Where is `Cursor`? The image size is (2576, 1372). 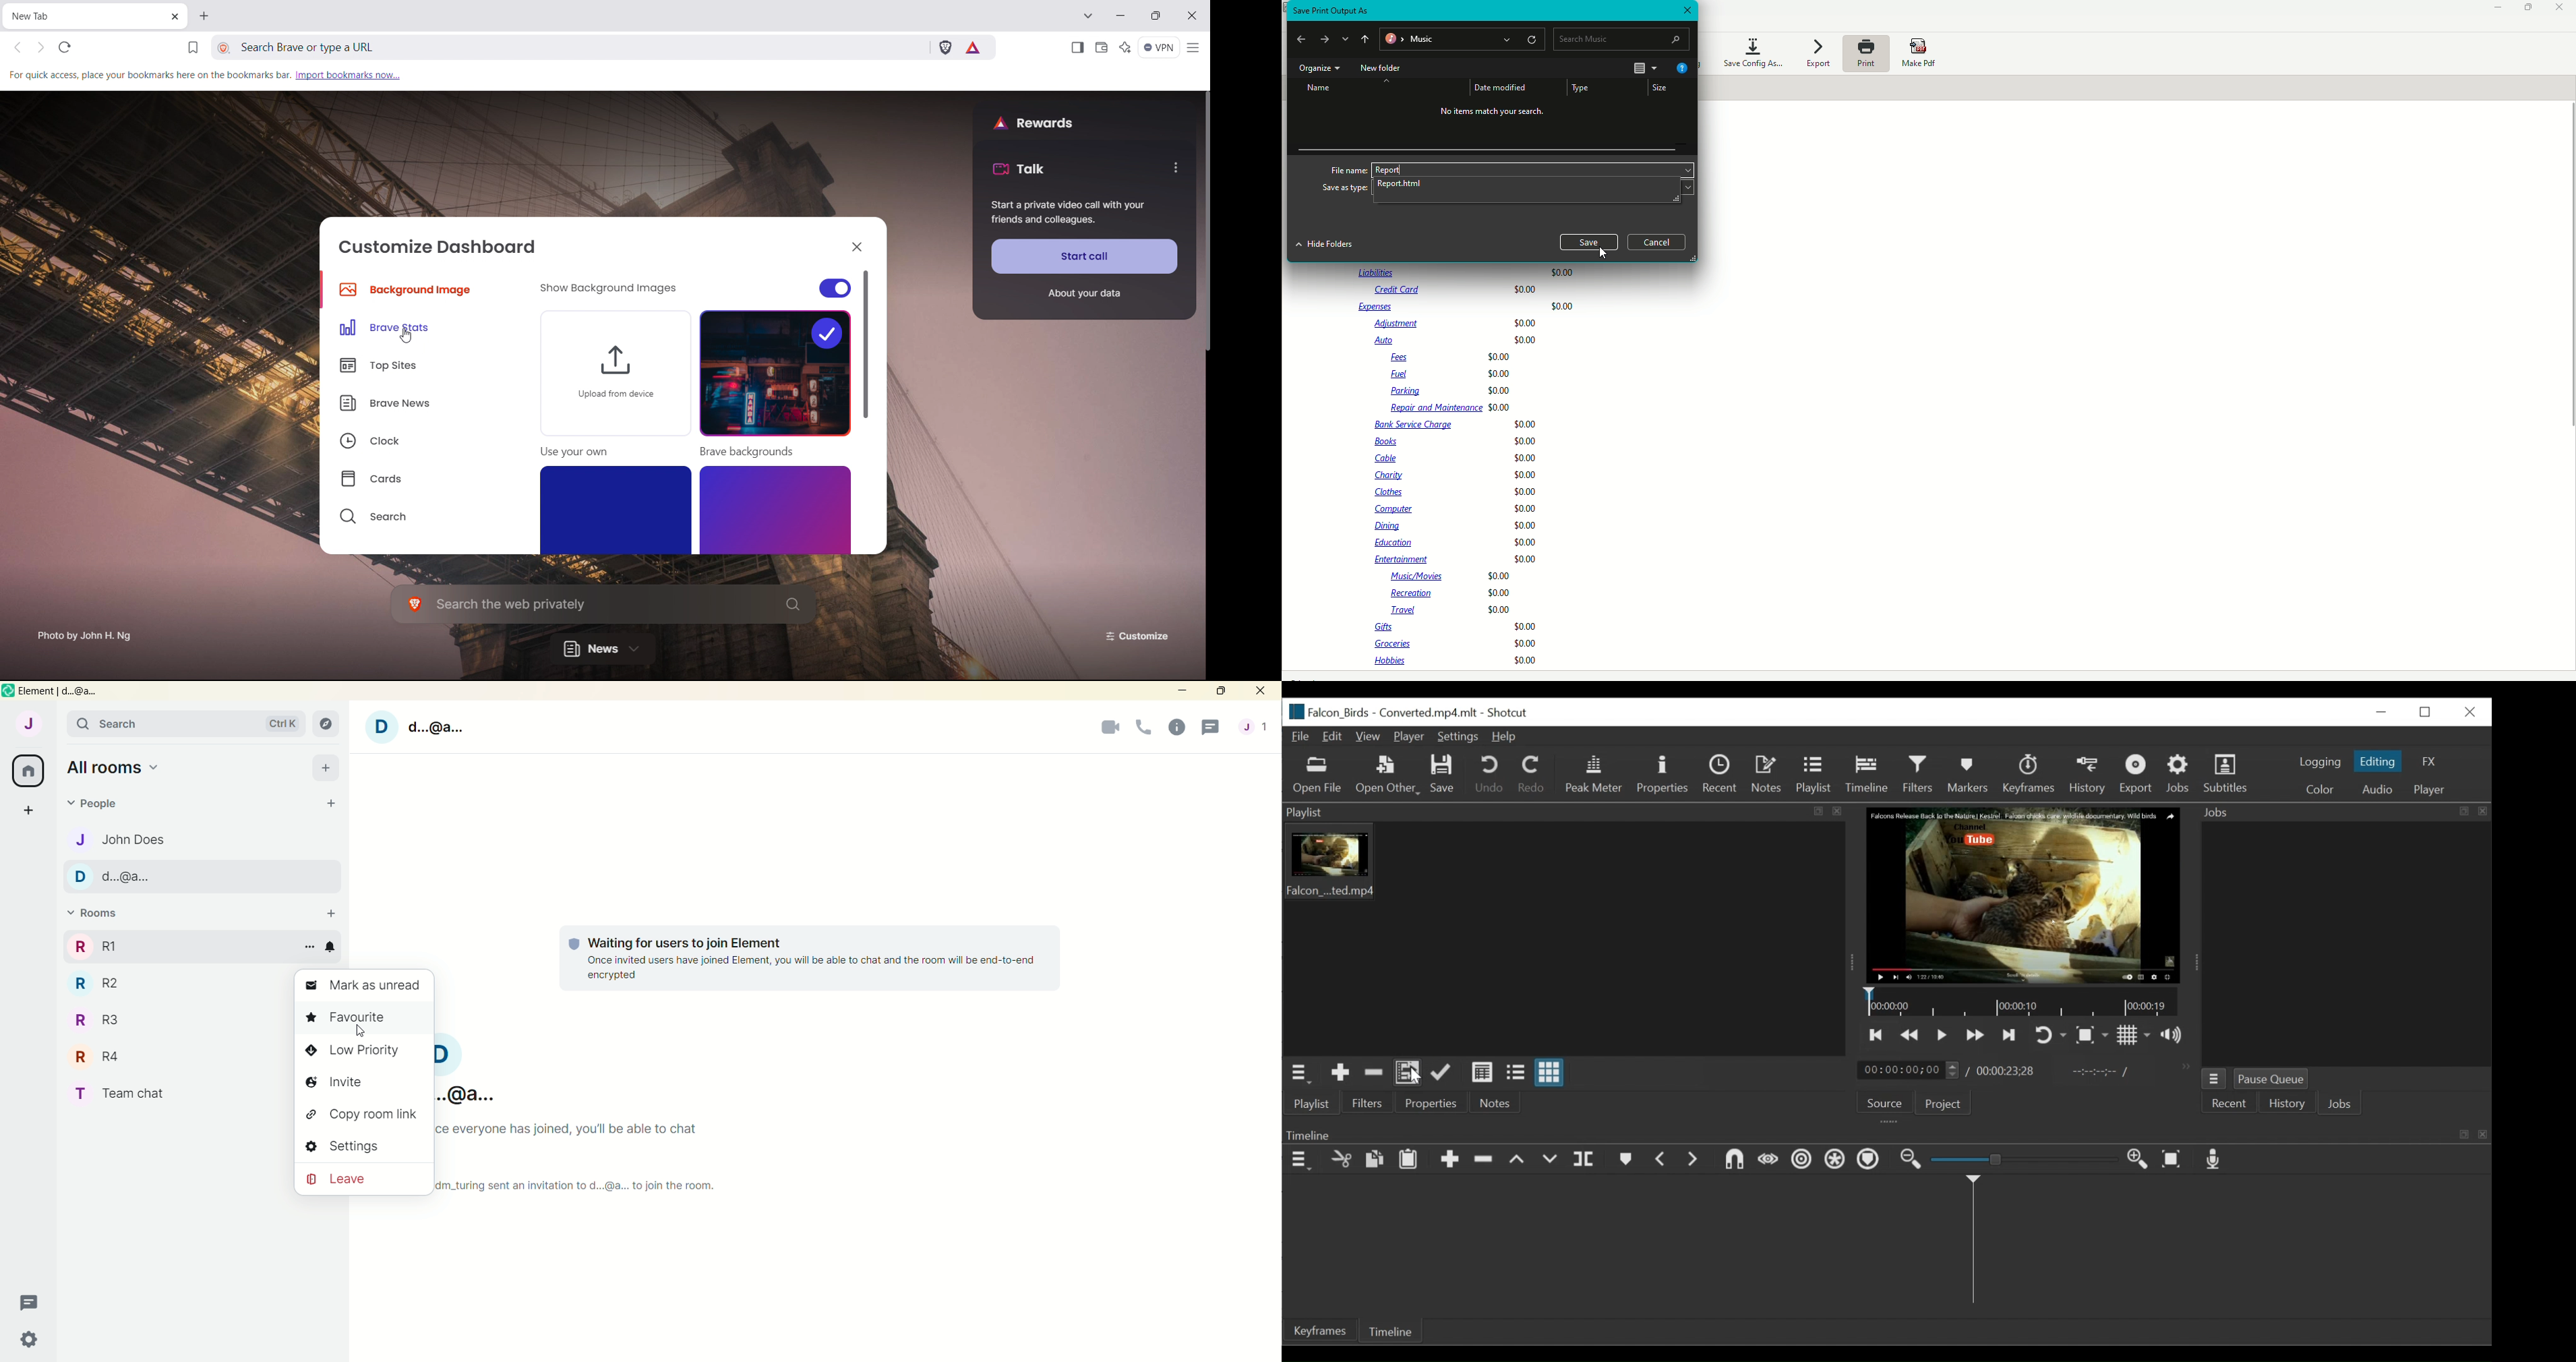 Cursor is located at coordinates (363, 1032).